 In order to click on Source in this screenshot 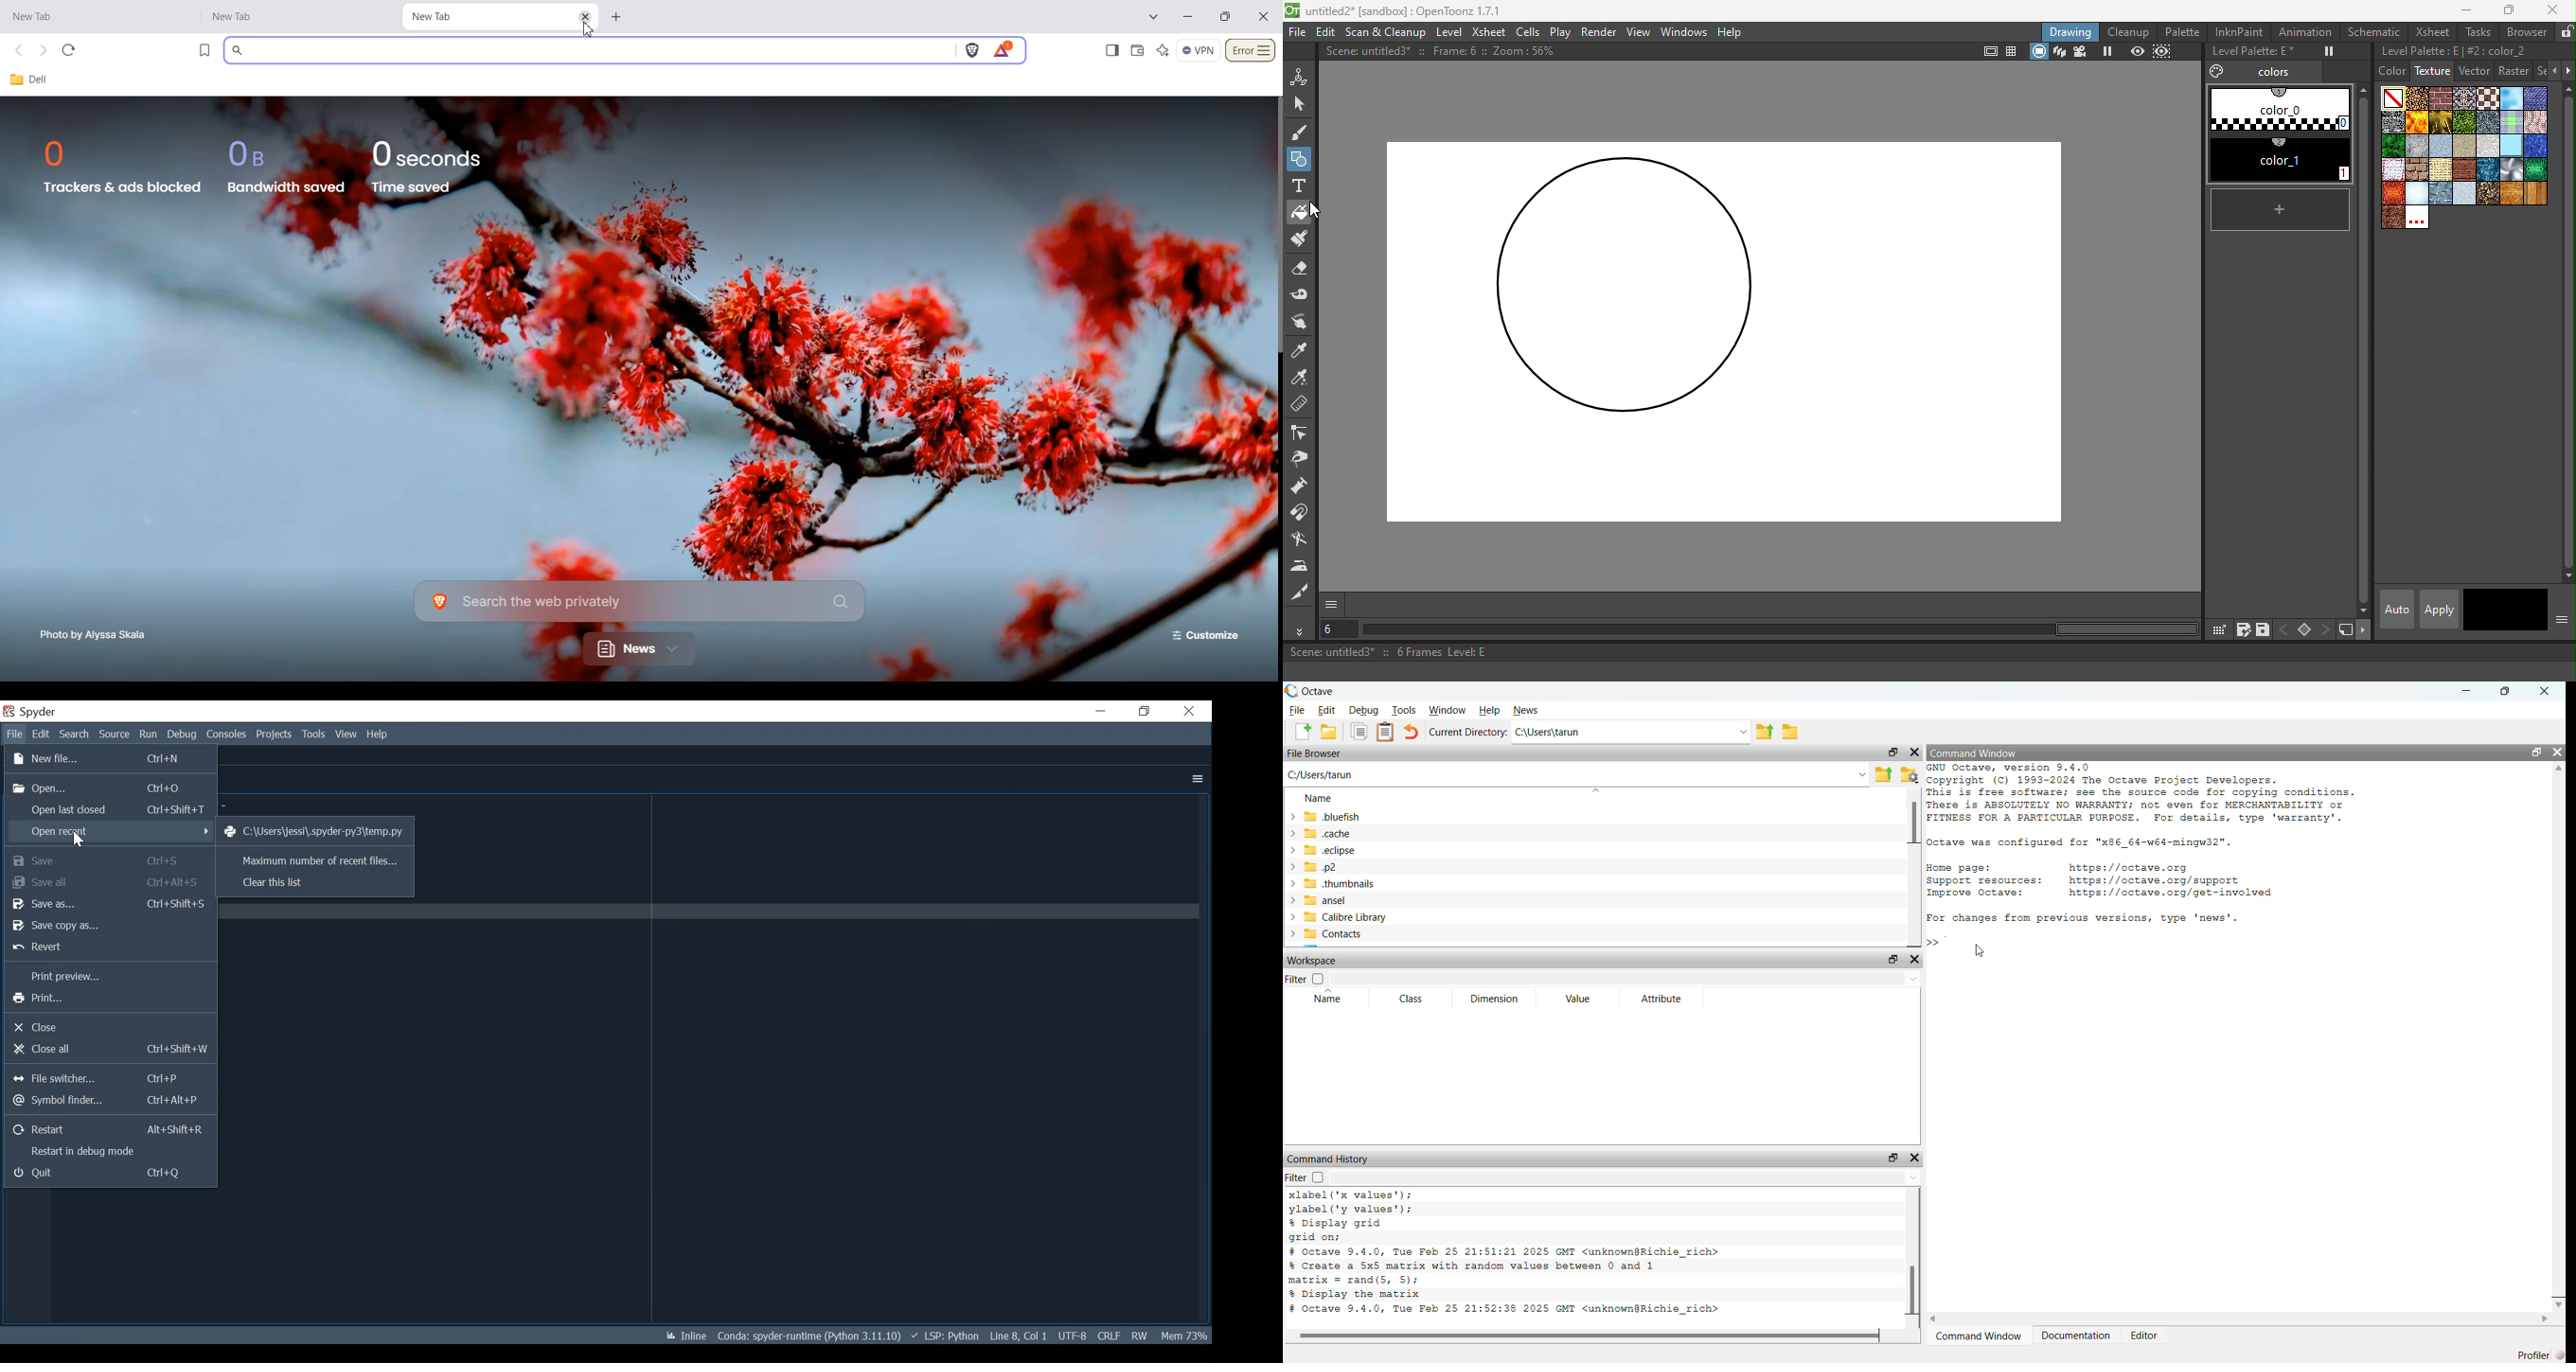, I will do `click(115, 734)`.